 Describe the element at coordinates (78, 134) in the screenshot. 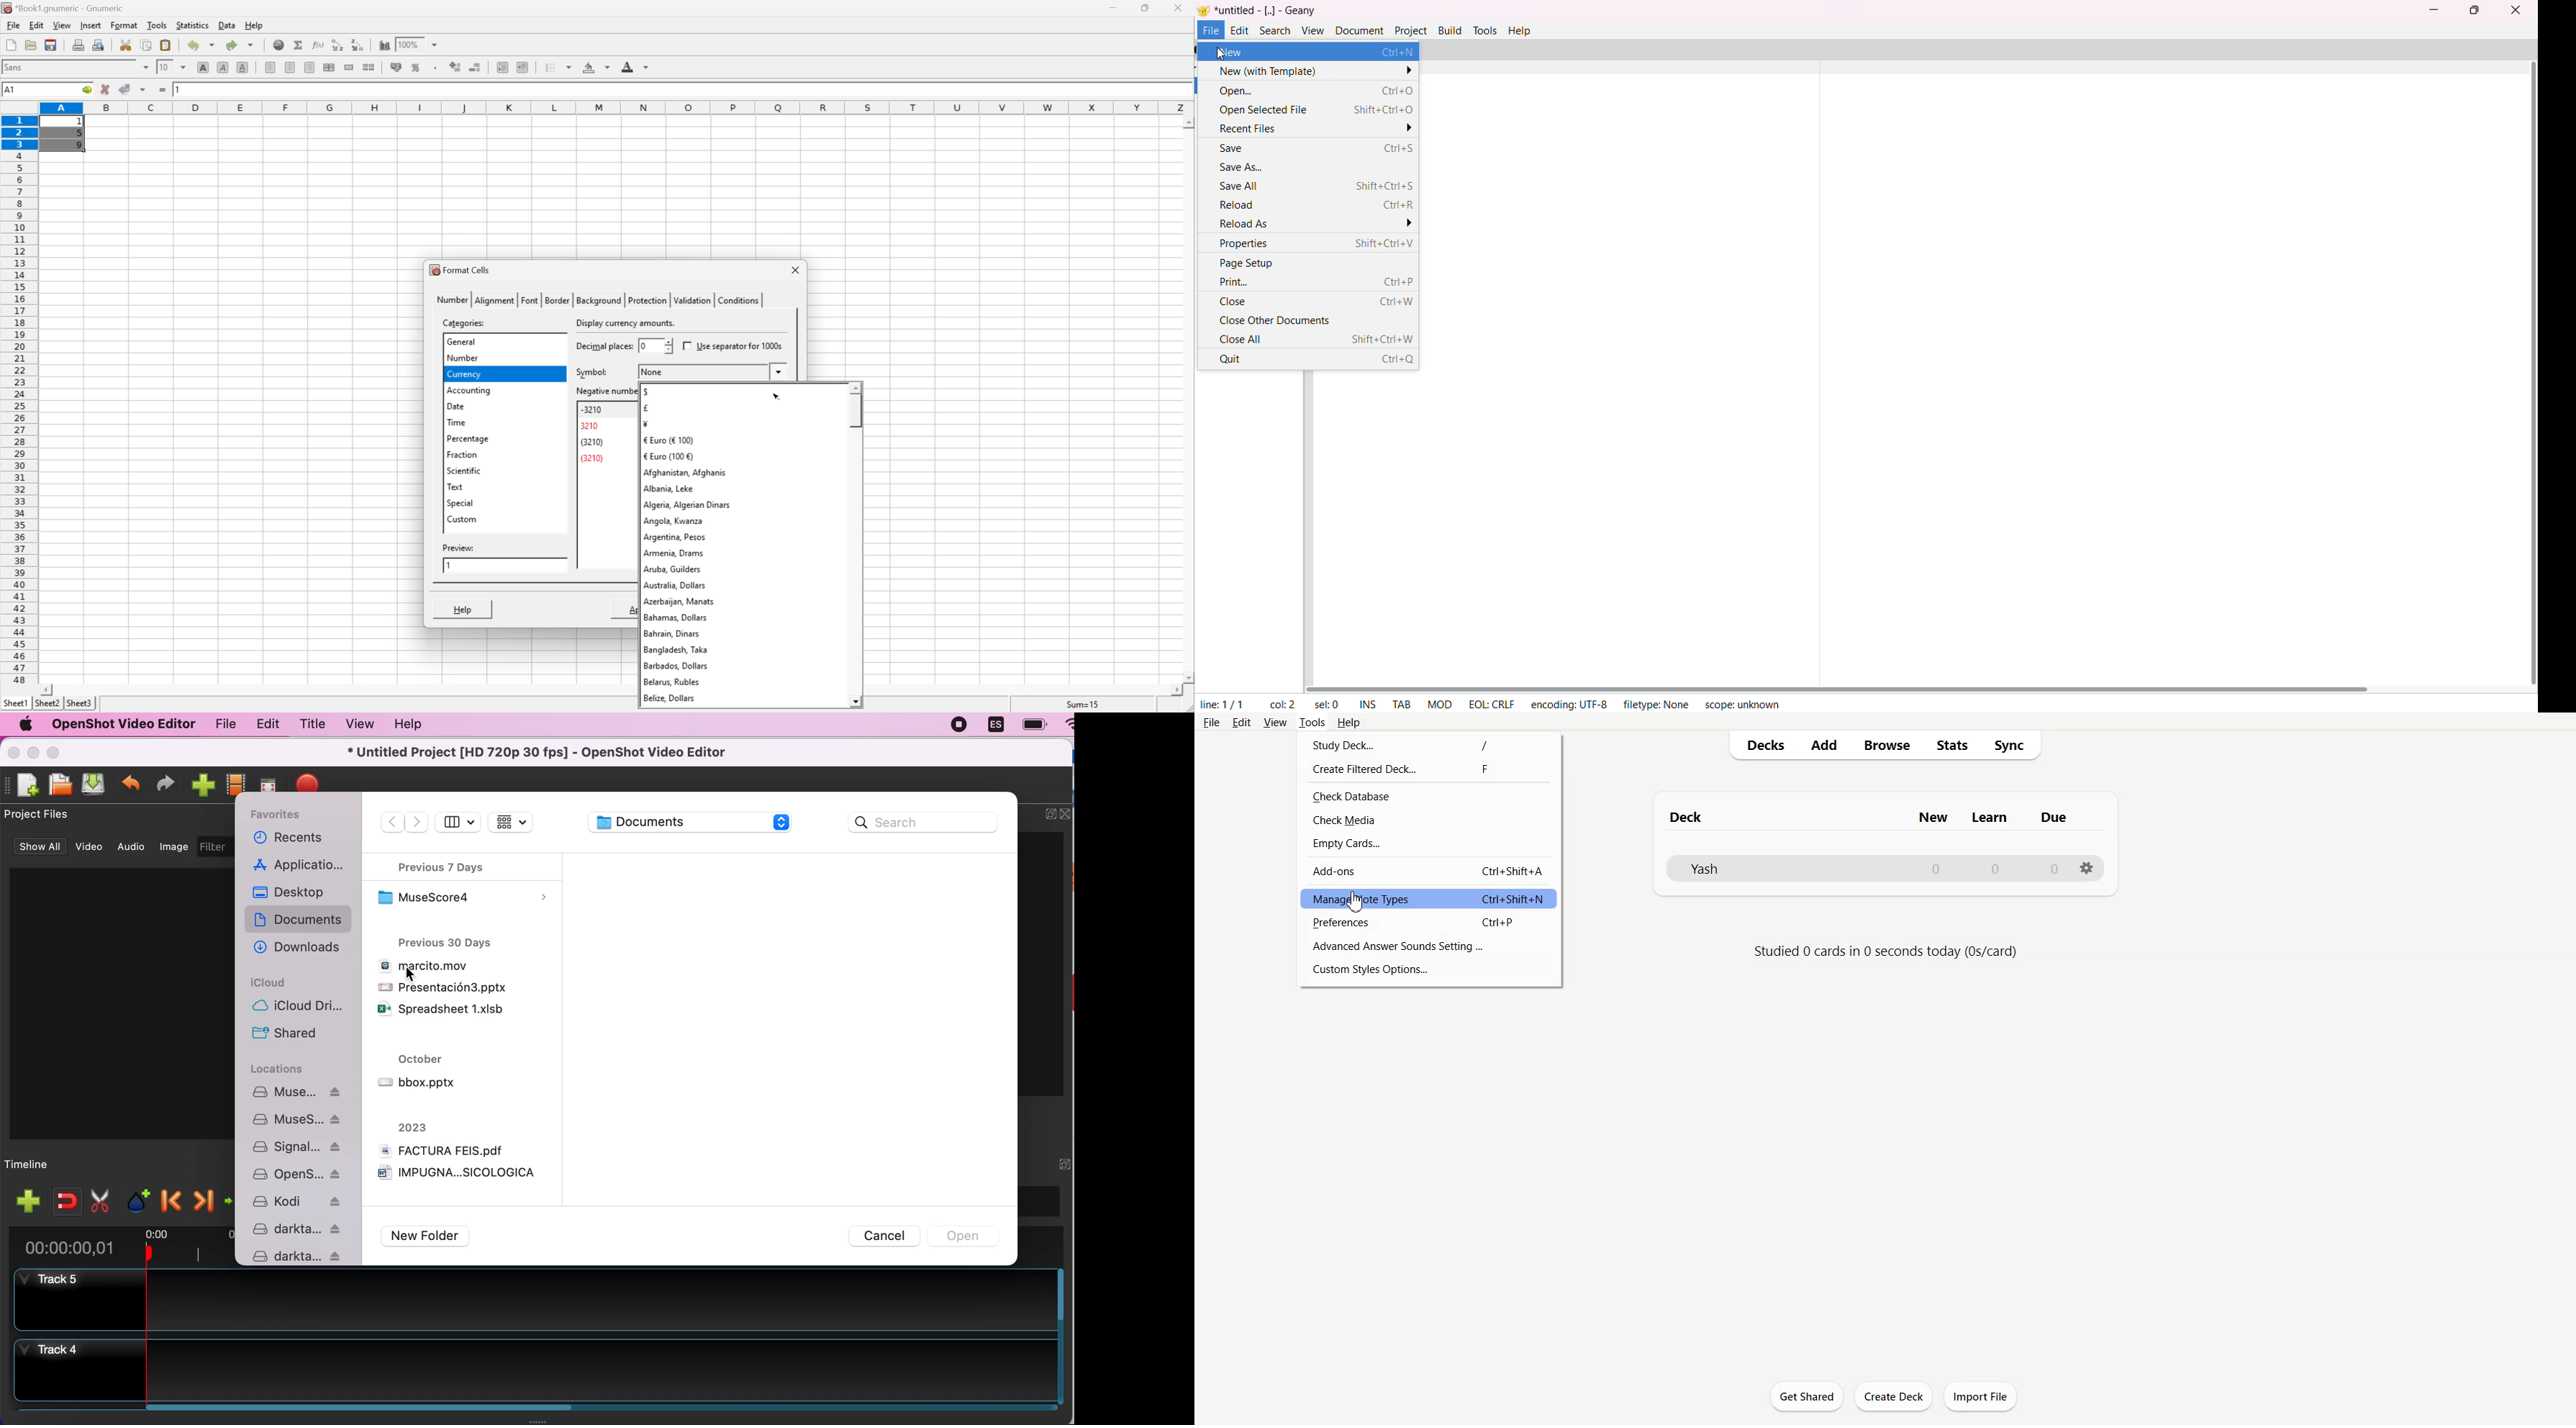

I see `5` at that location.